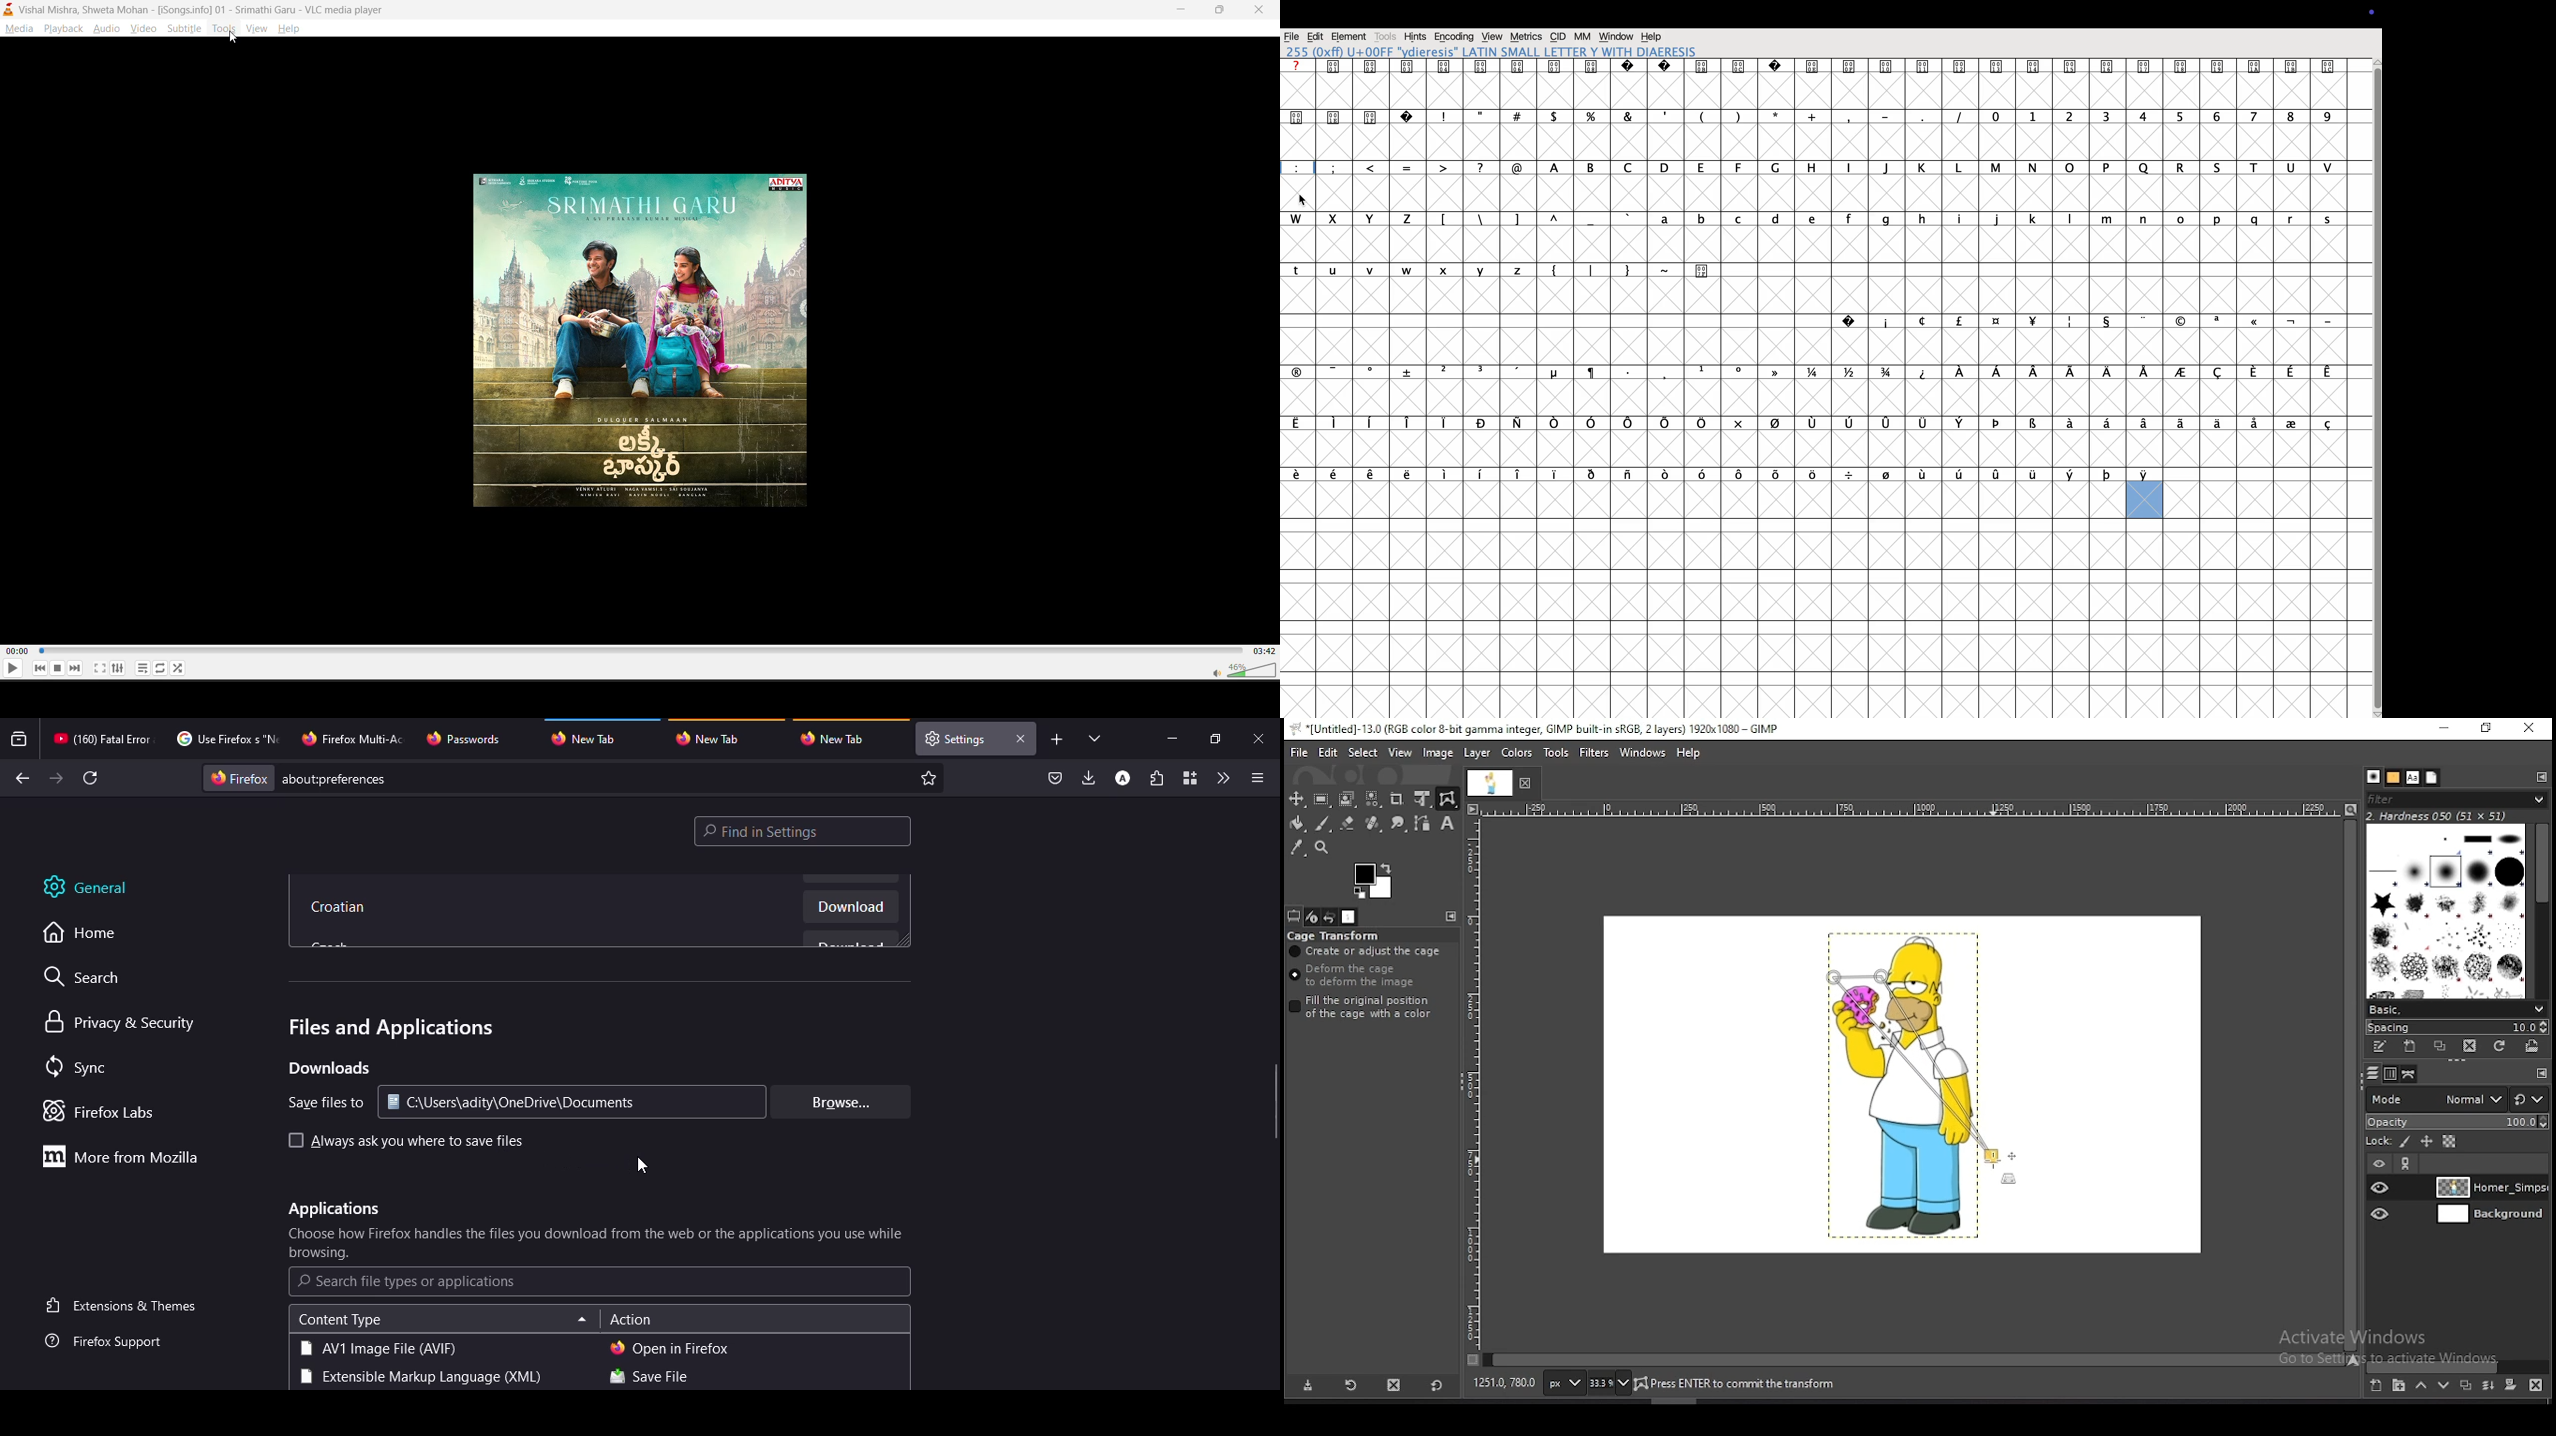 This screenshot has width=2576, height=1456. I want to click on y, so click(1374, 233).